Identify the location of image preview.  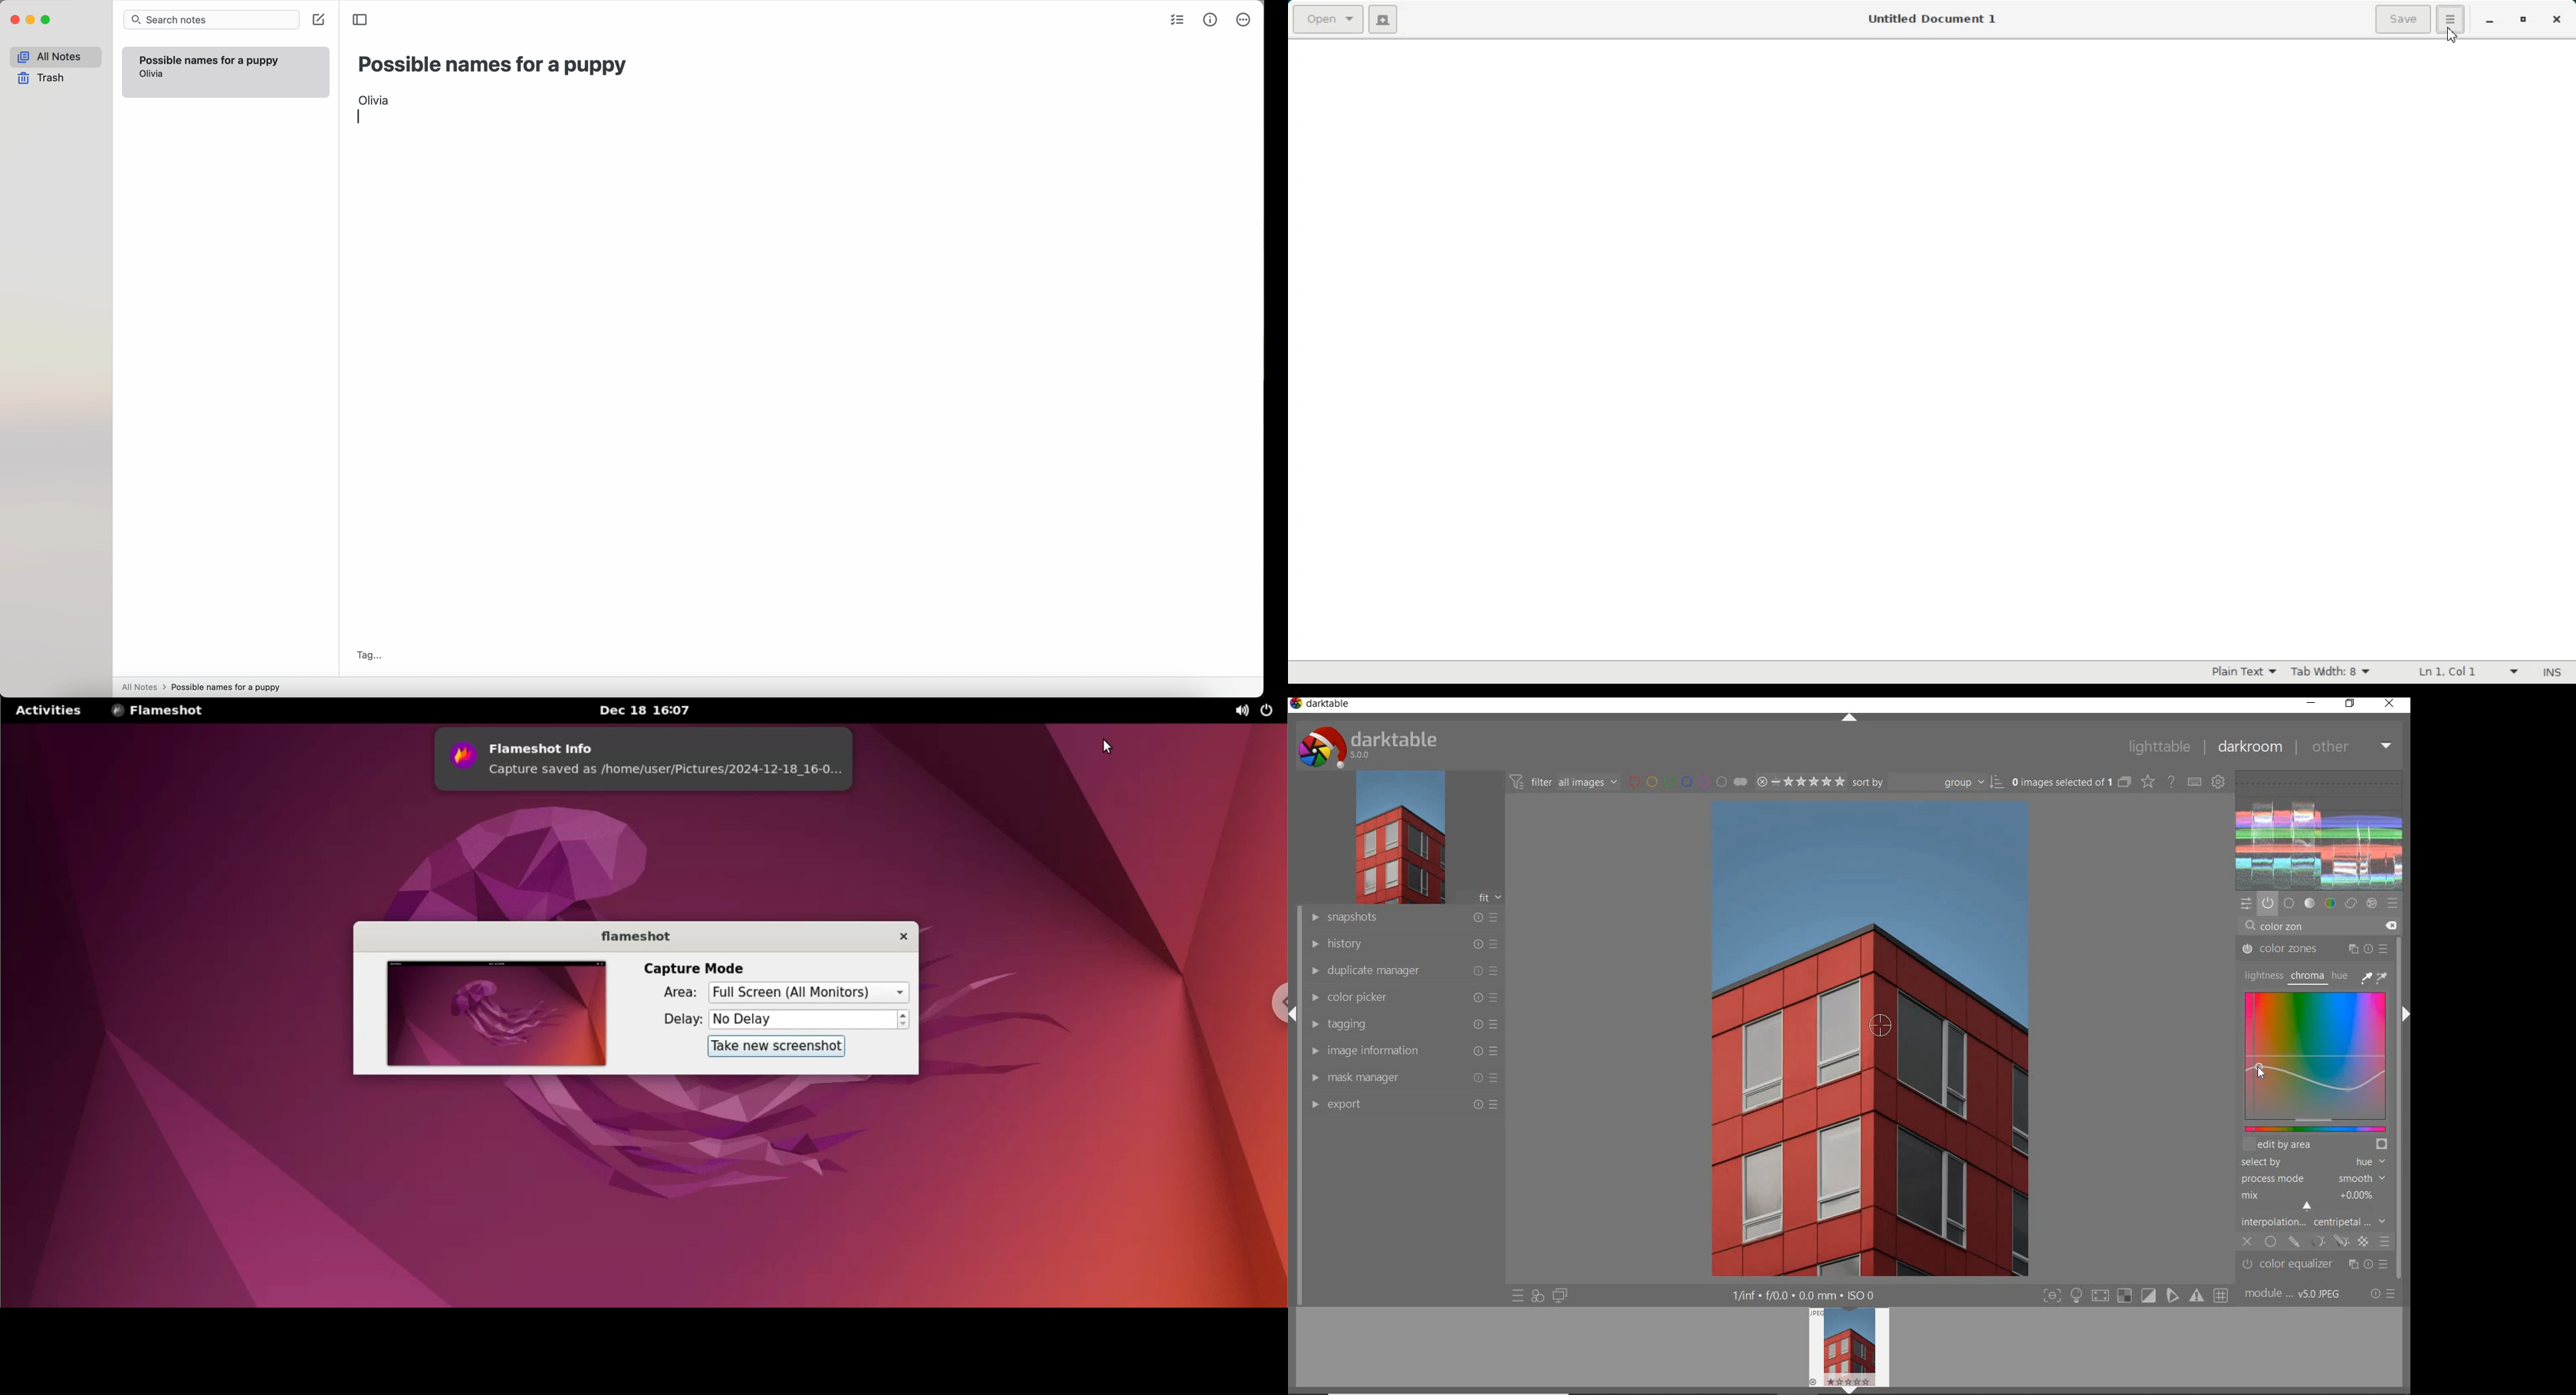
(1847, 1343).